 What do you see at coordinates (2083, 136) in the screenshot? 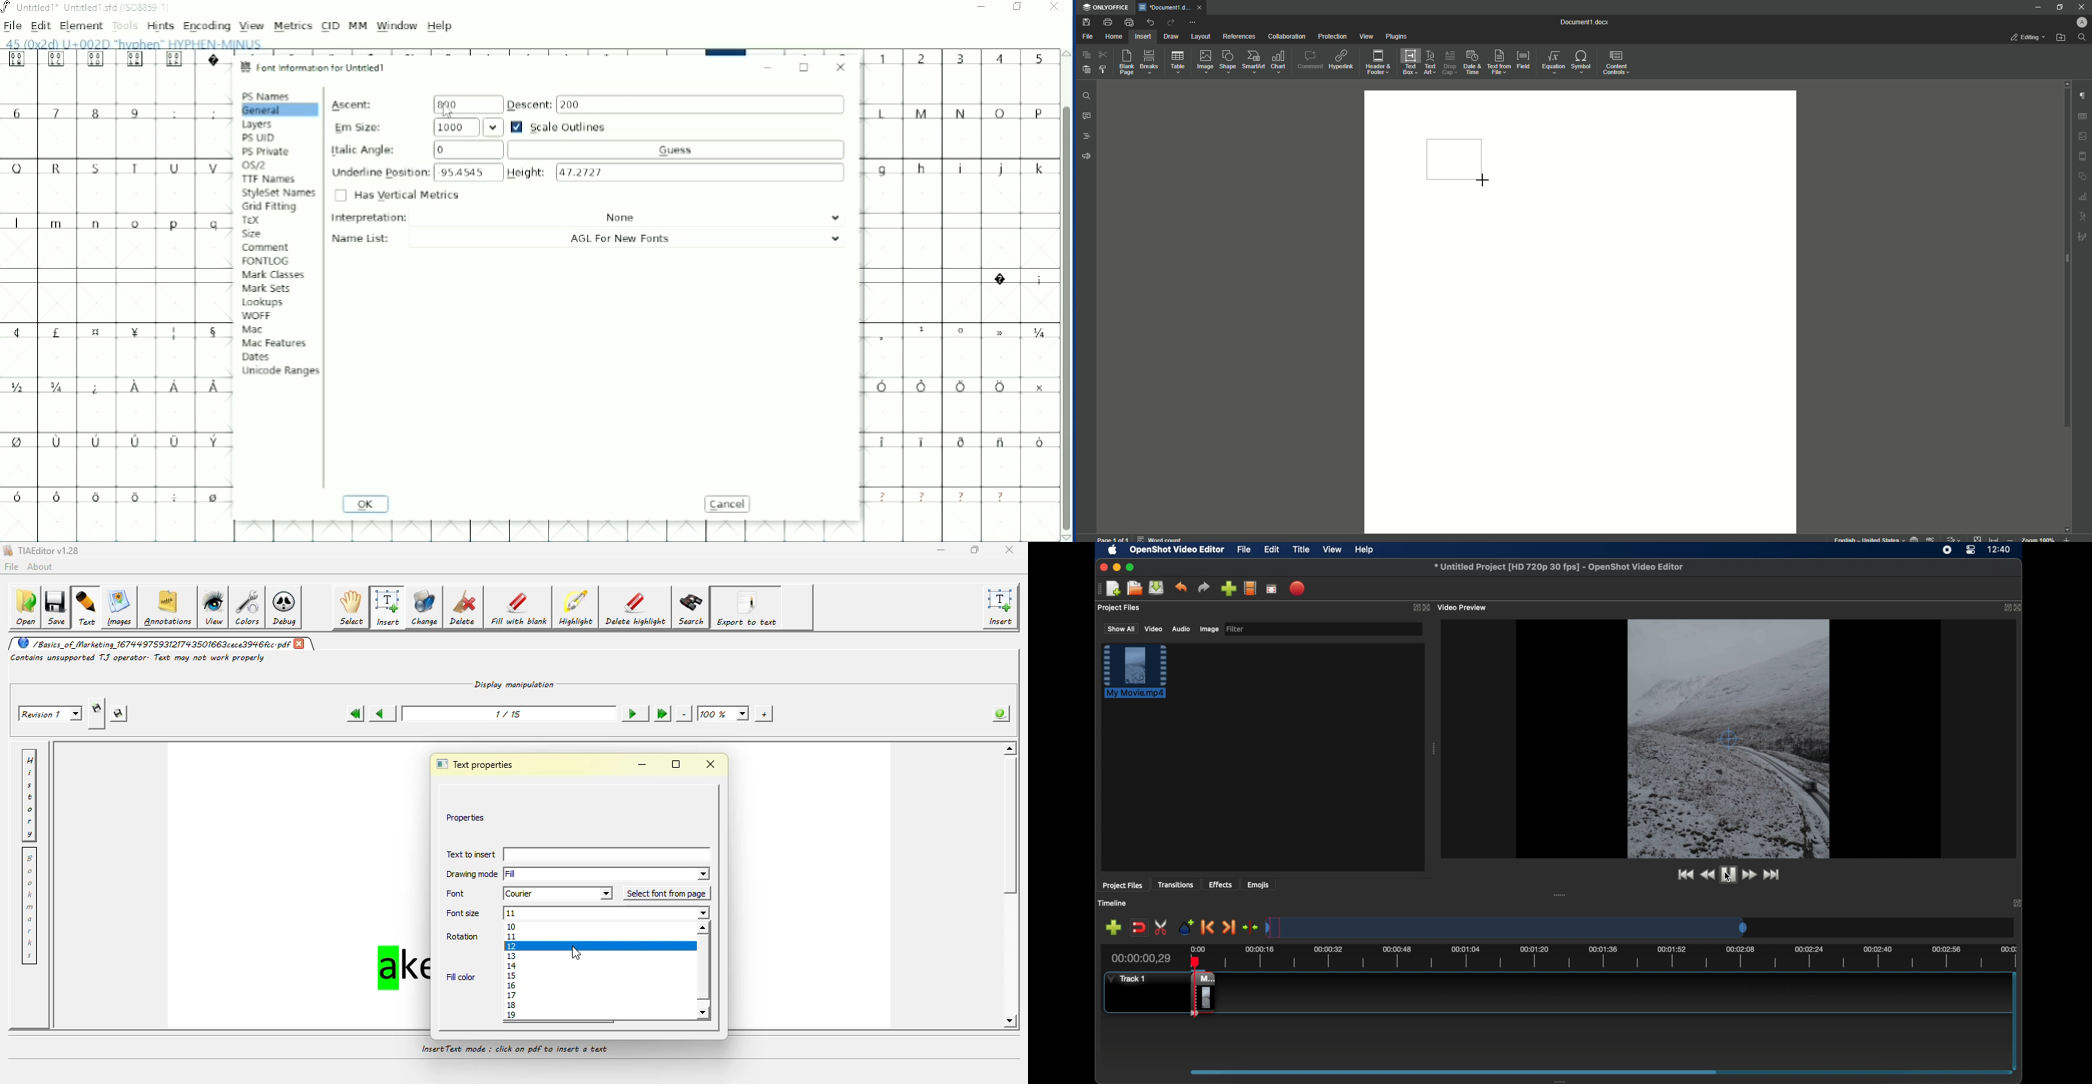
I see `image` at bounding box center [2083, 136].